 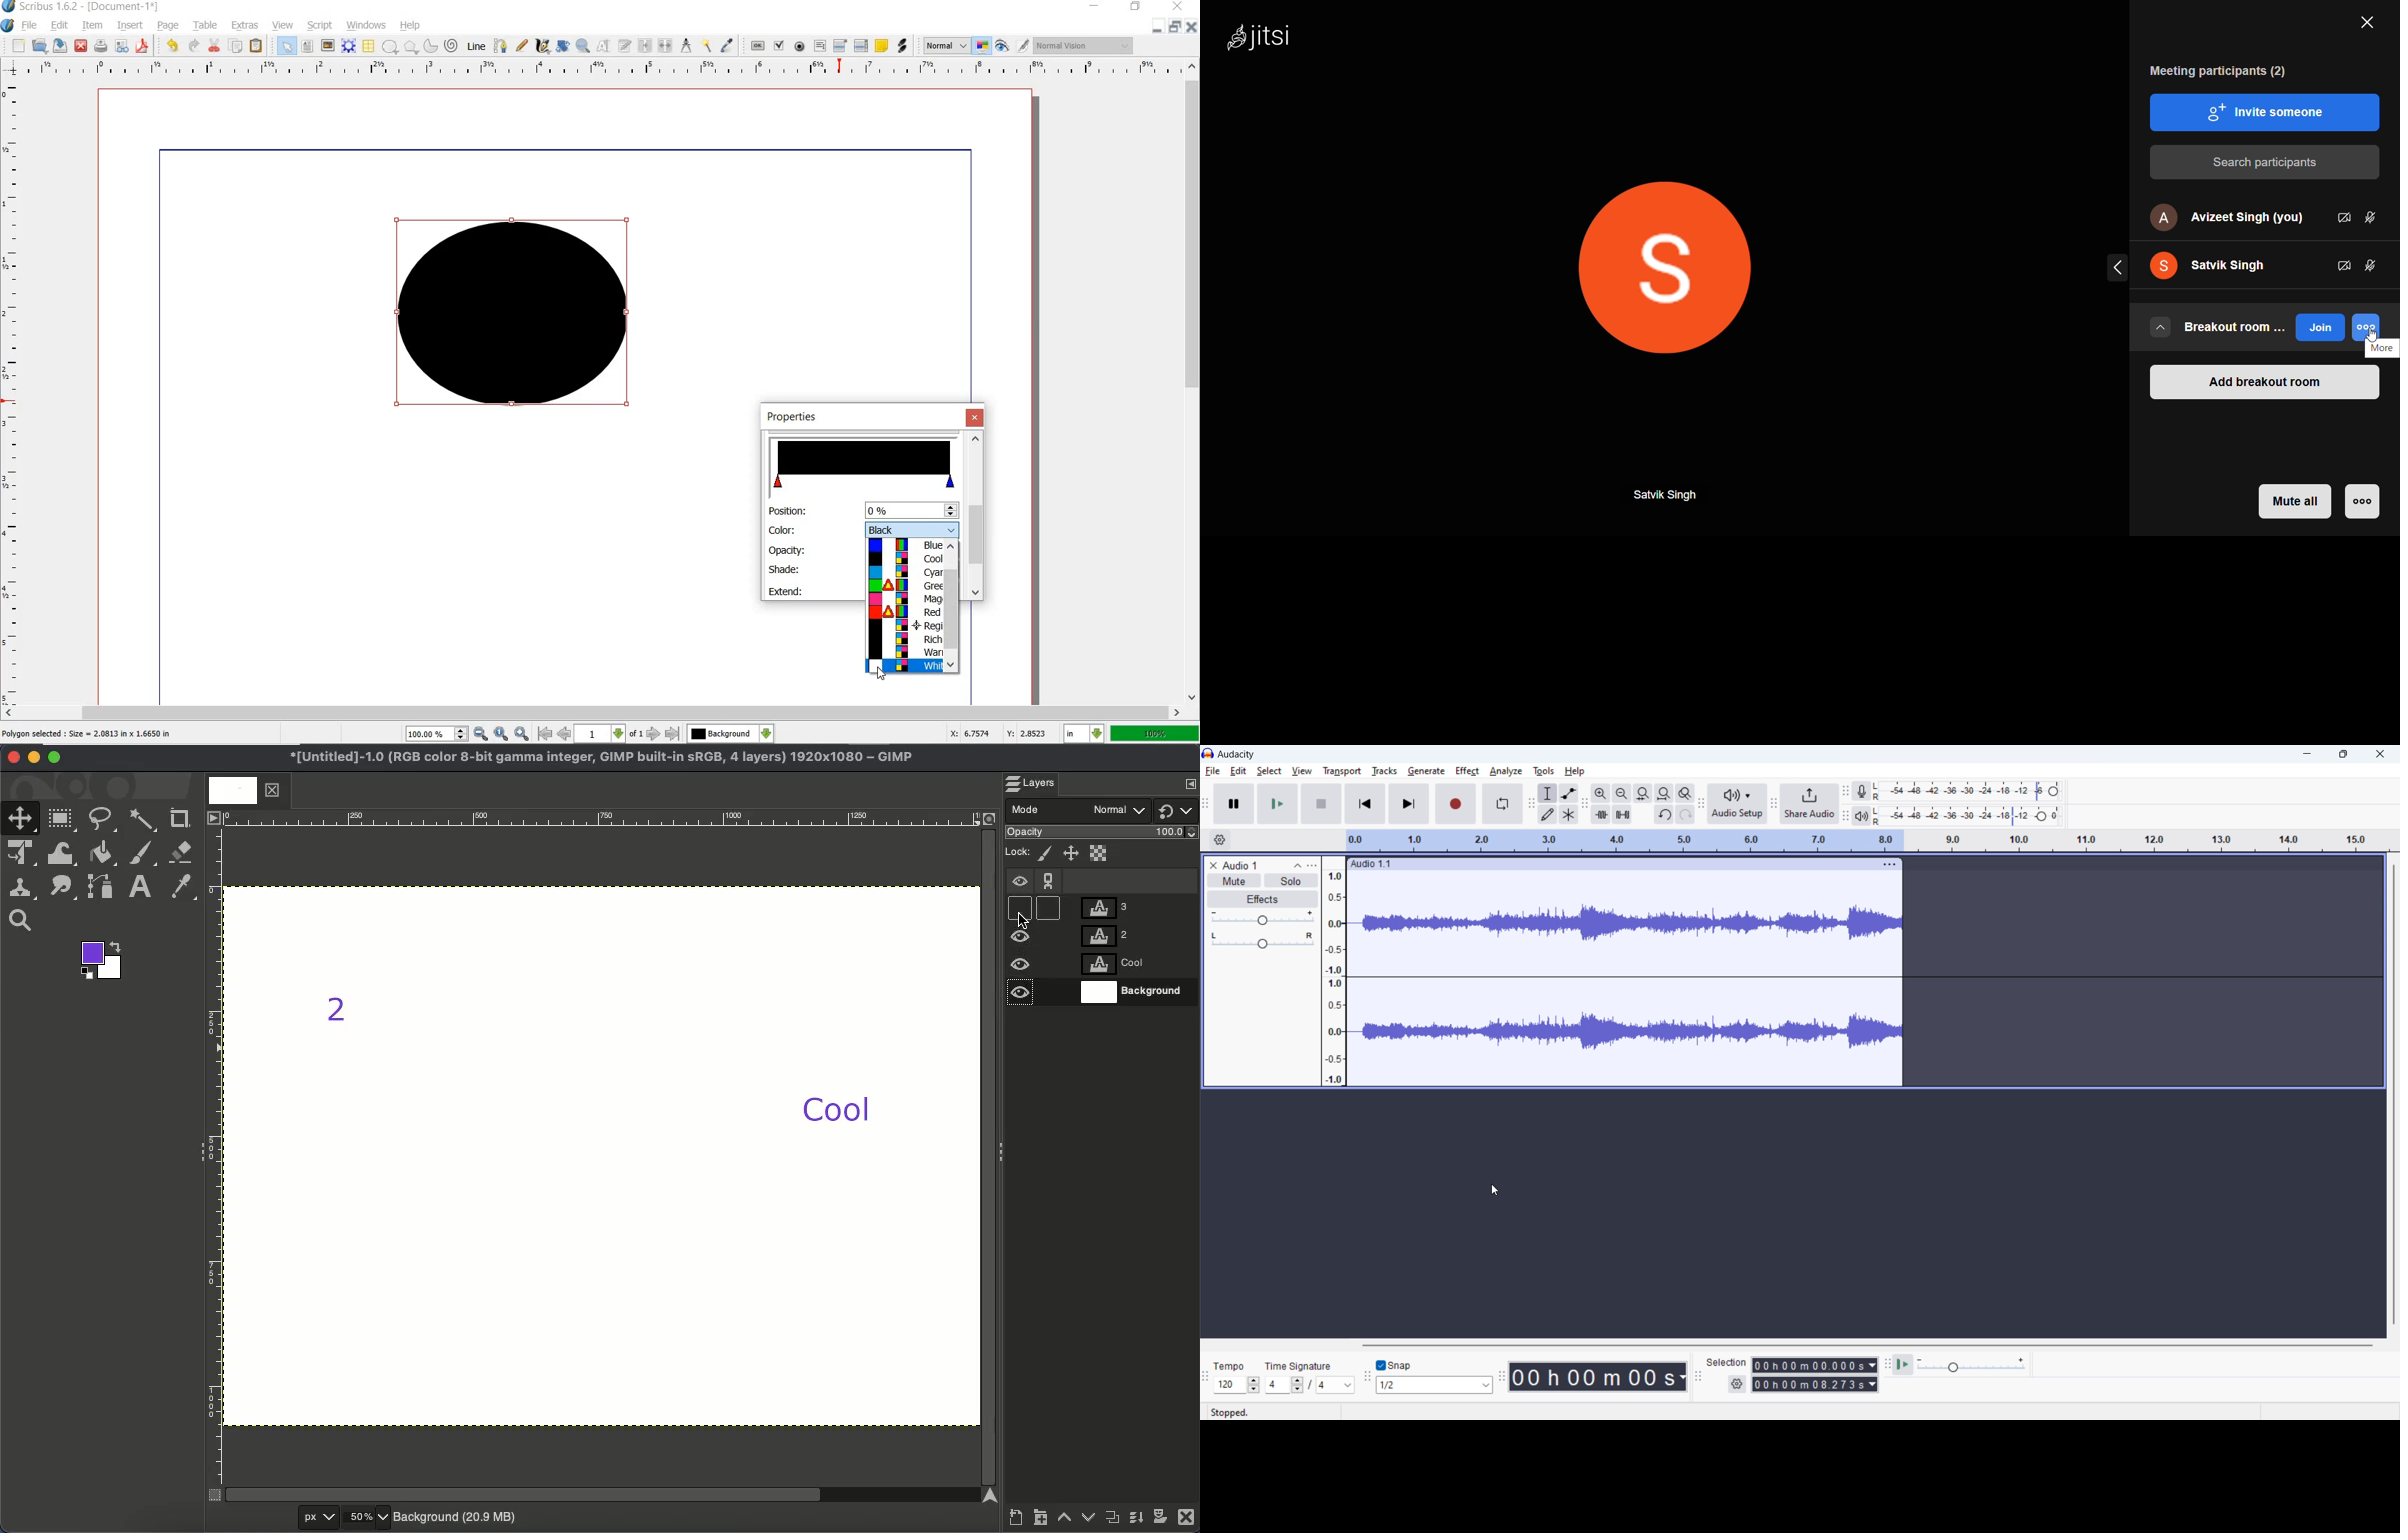 I want to click on PASTE, so click(x=256, y=47).